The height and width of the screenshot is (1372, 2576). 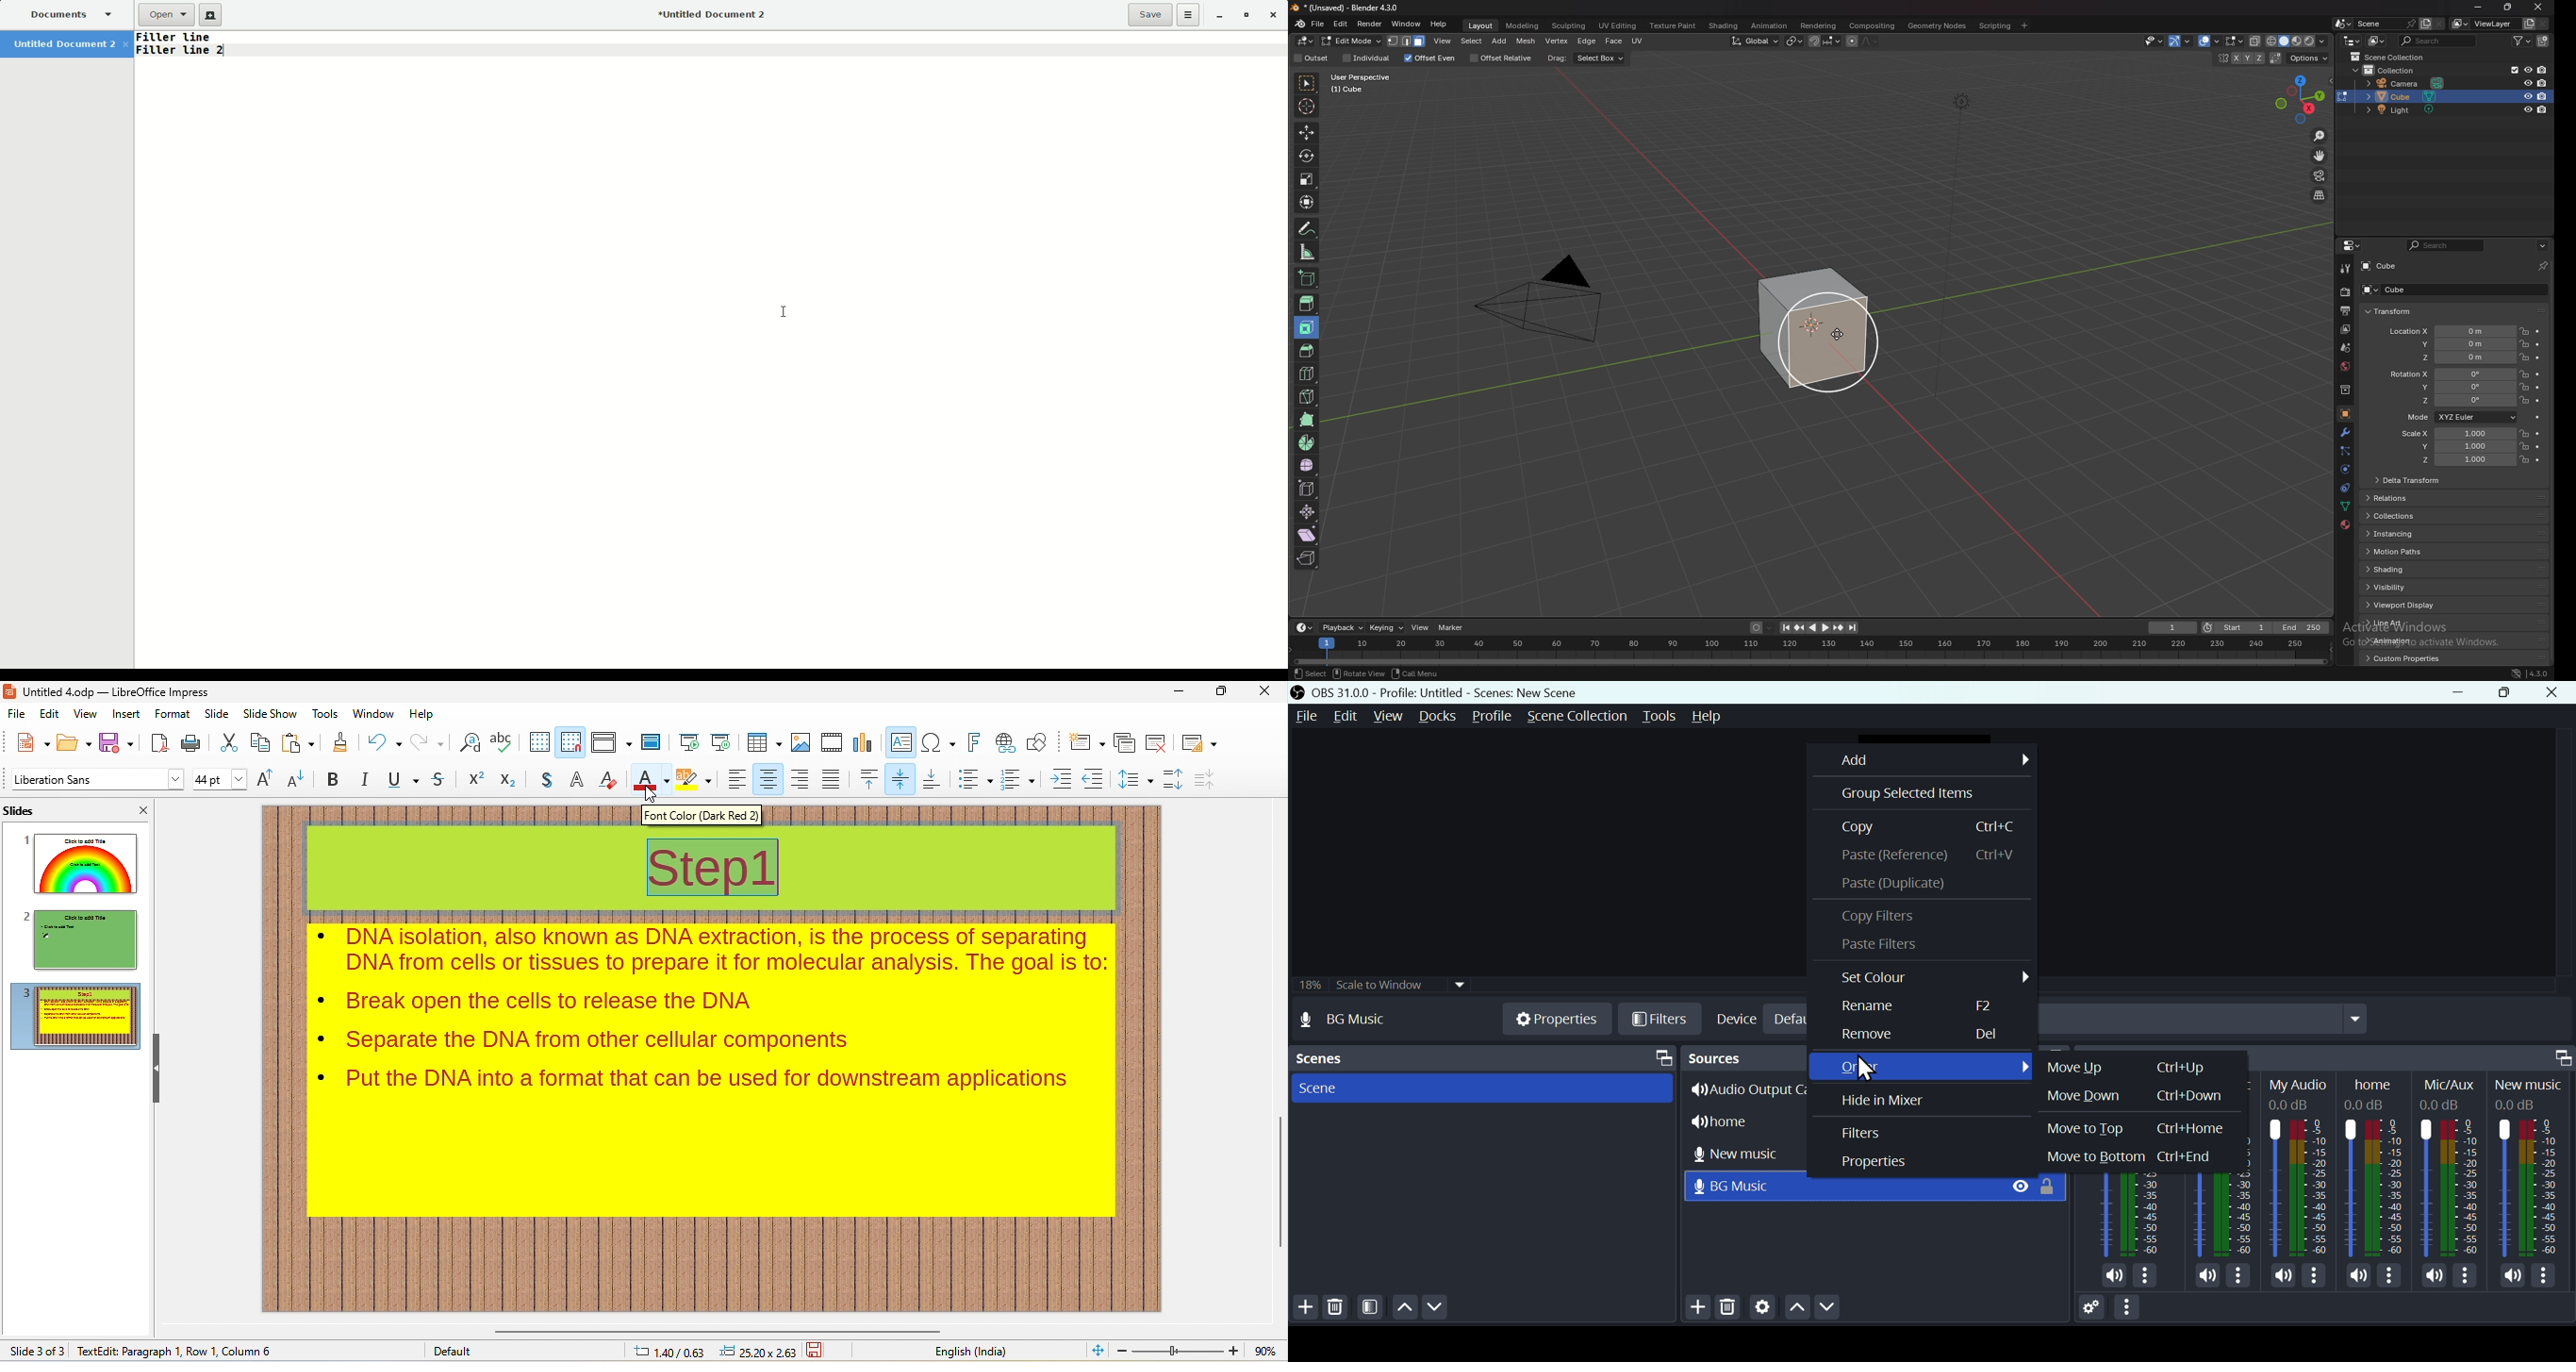 I want to click on font style, so click(x=96, y=781).